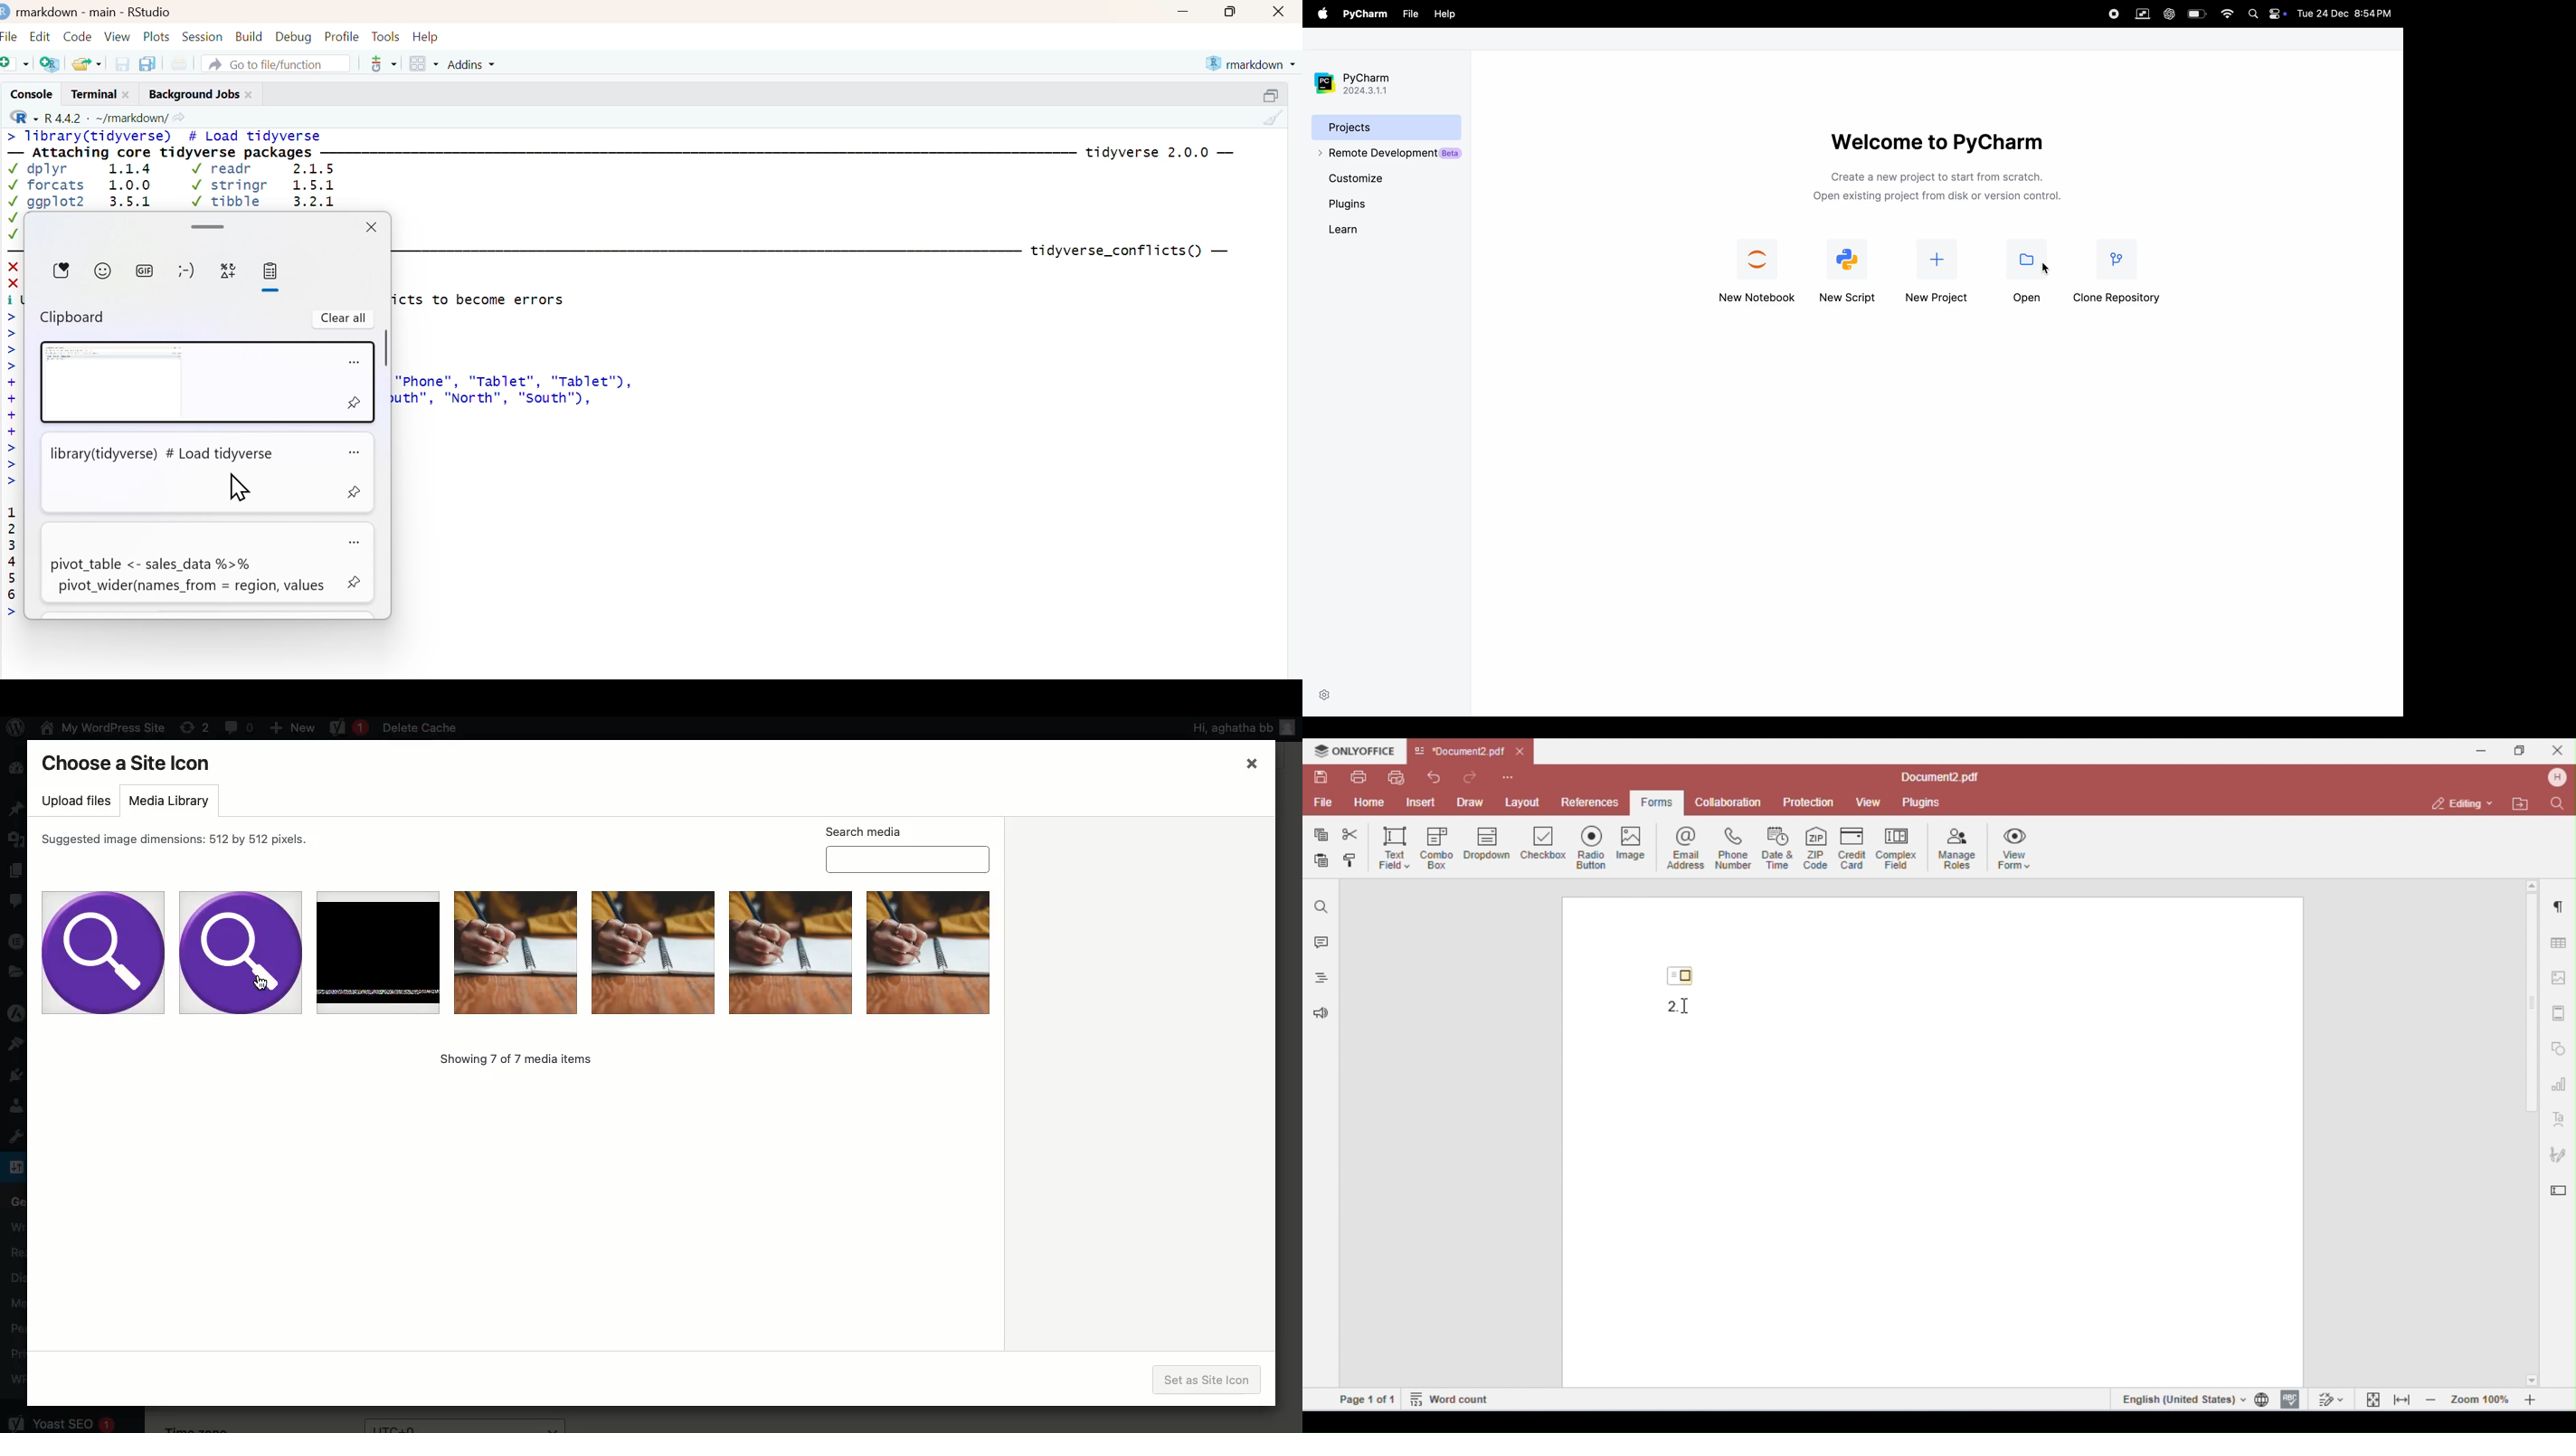  Describe the element at coordinates (385, 35) in the screenshot. I see `Tools` at that location.